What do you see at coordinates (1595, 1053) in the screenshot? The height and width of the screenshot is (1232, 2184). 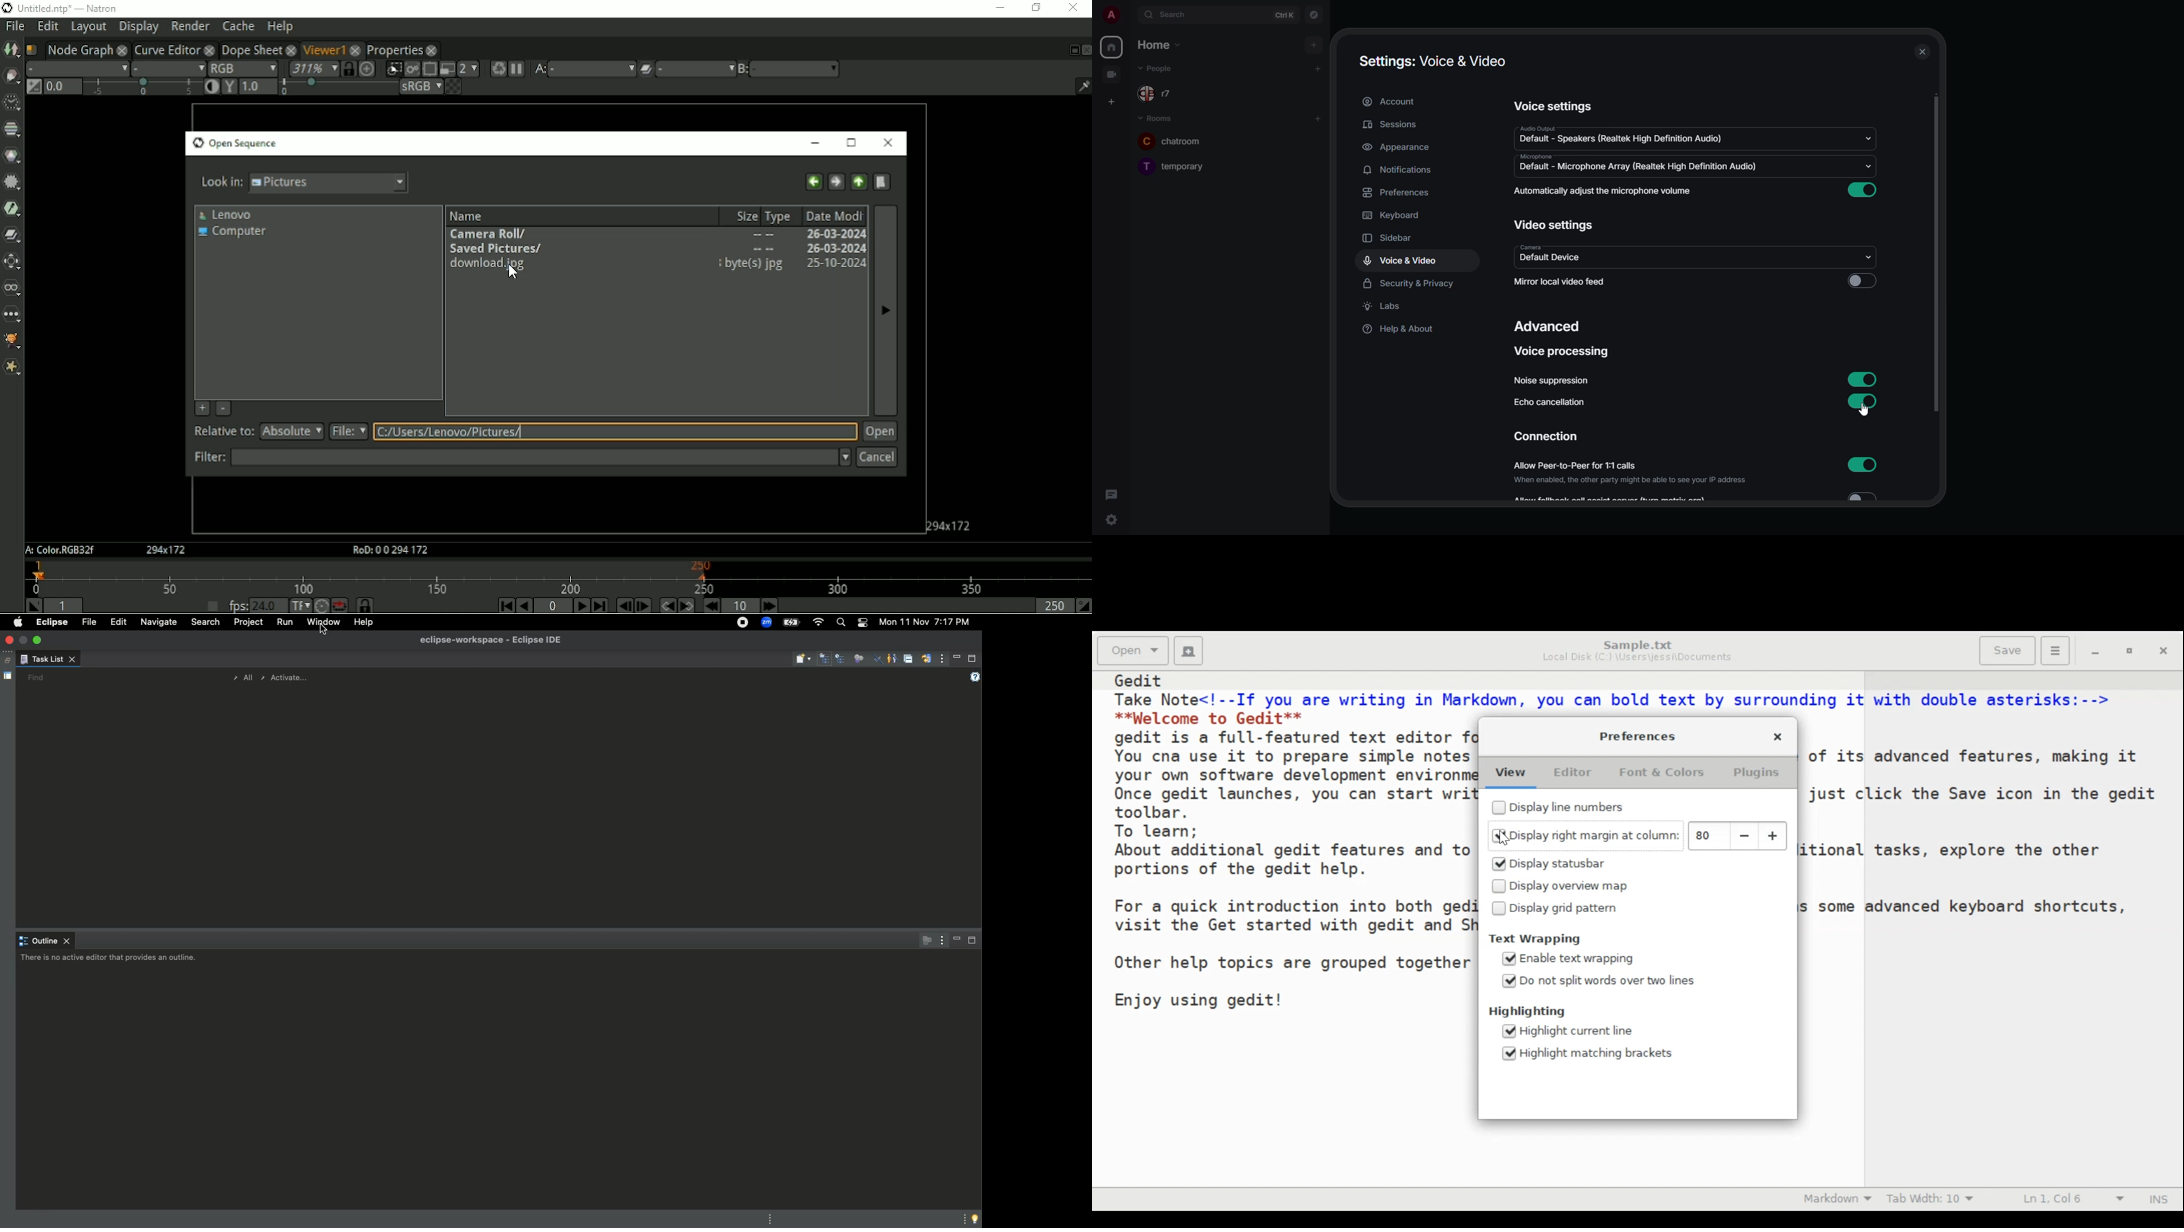 I see `(un)select Highlight matching brackets` at bounding box center [1595, 1053].